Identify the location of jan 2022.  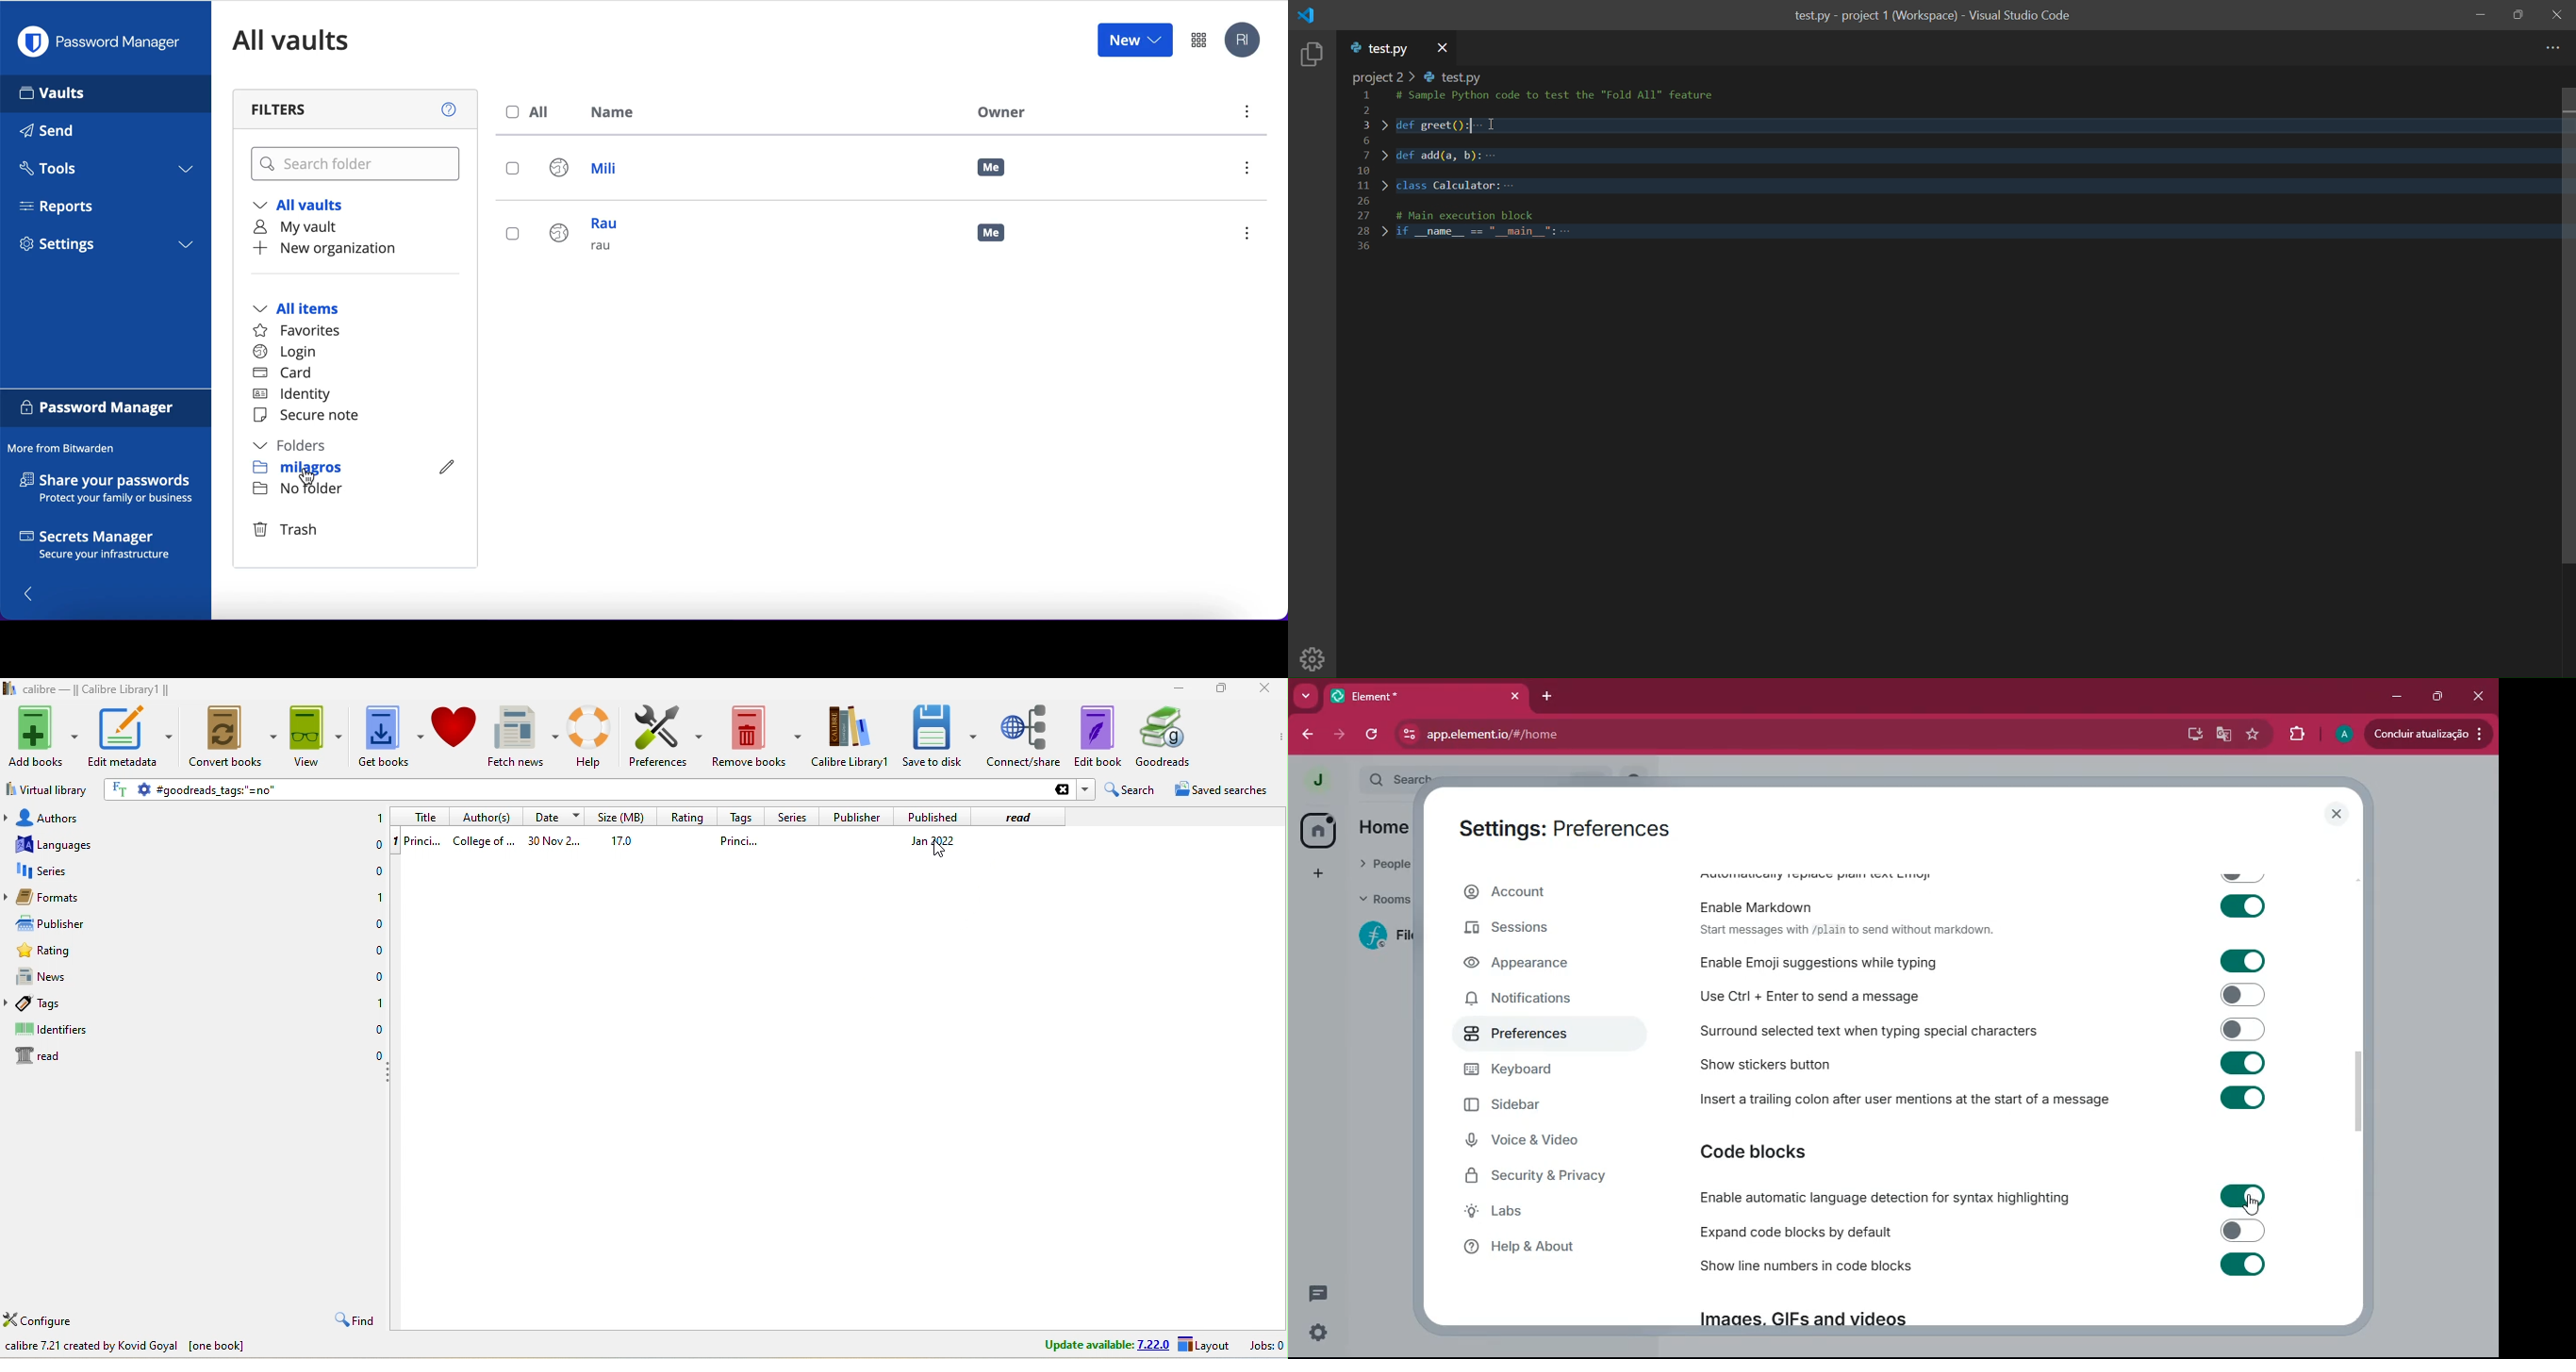
(933, 841).